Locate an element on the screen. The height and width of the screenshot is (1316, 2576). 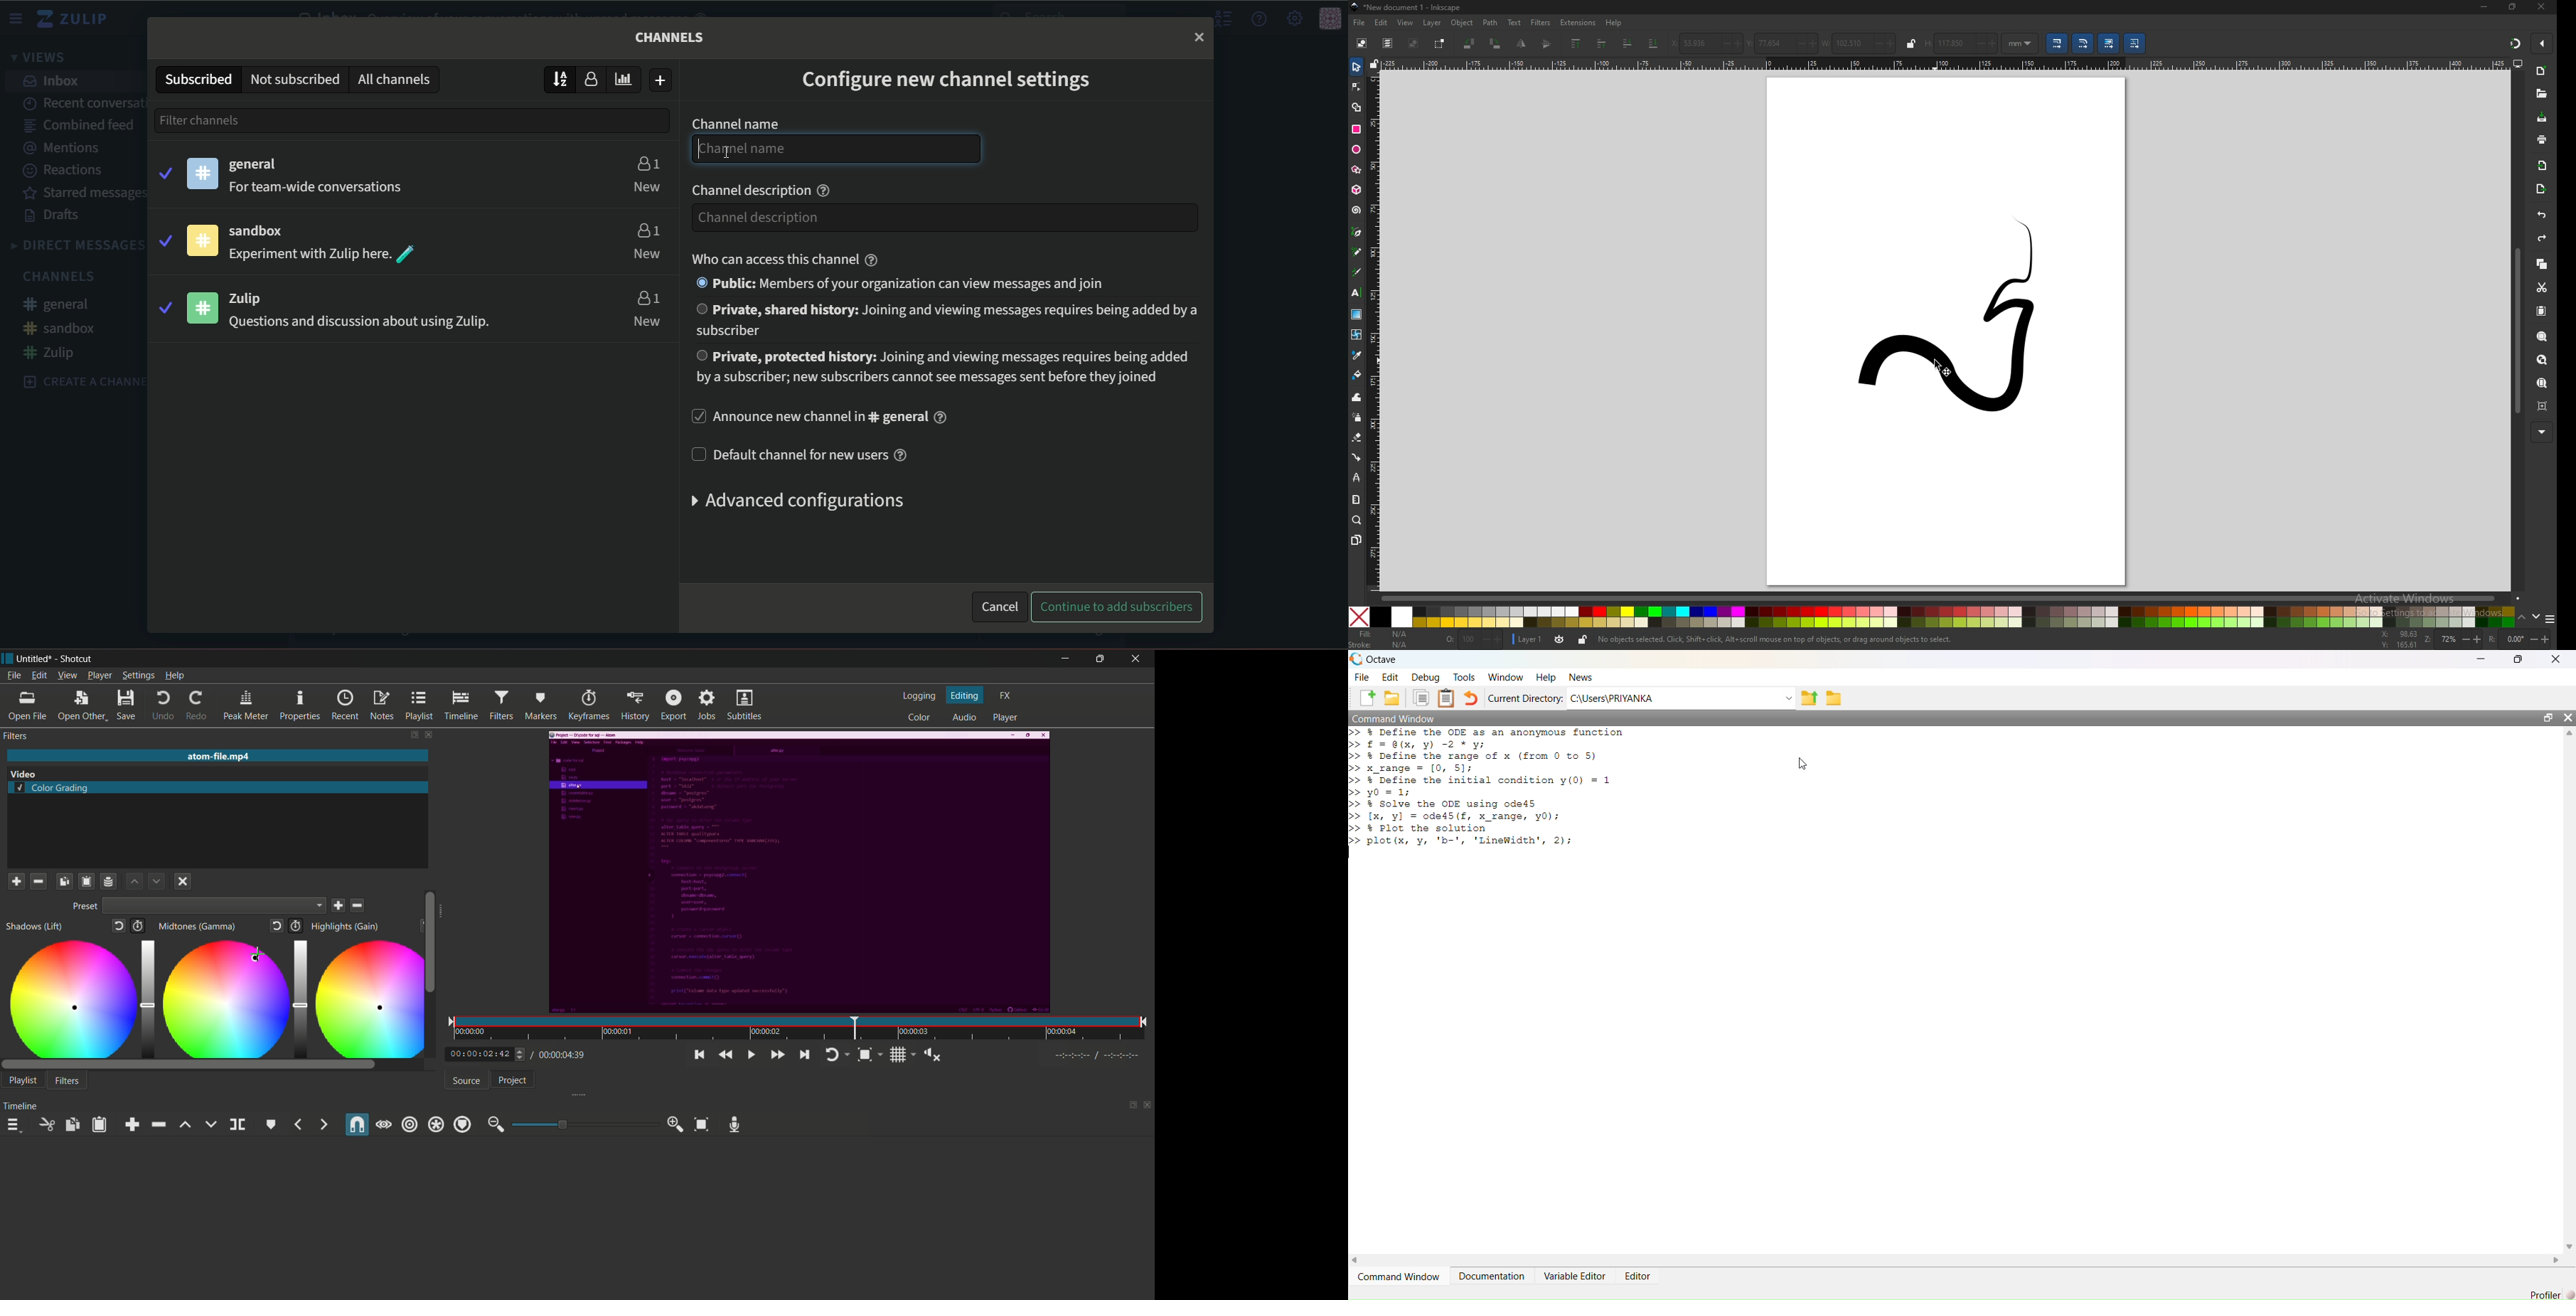
Channels is located at coordinates (671, 37).